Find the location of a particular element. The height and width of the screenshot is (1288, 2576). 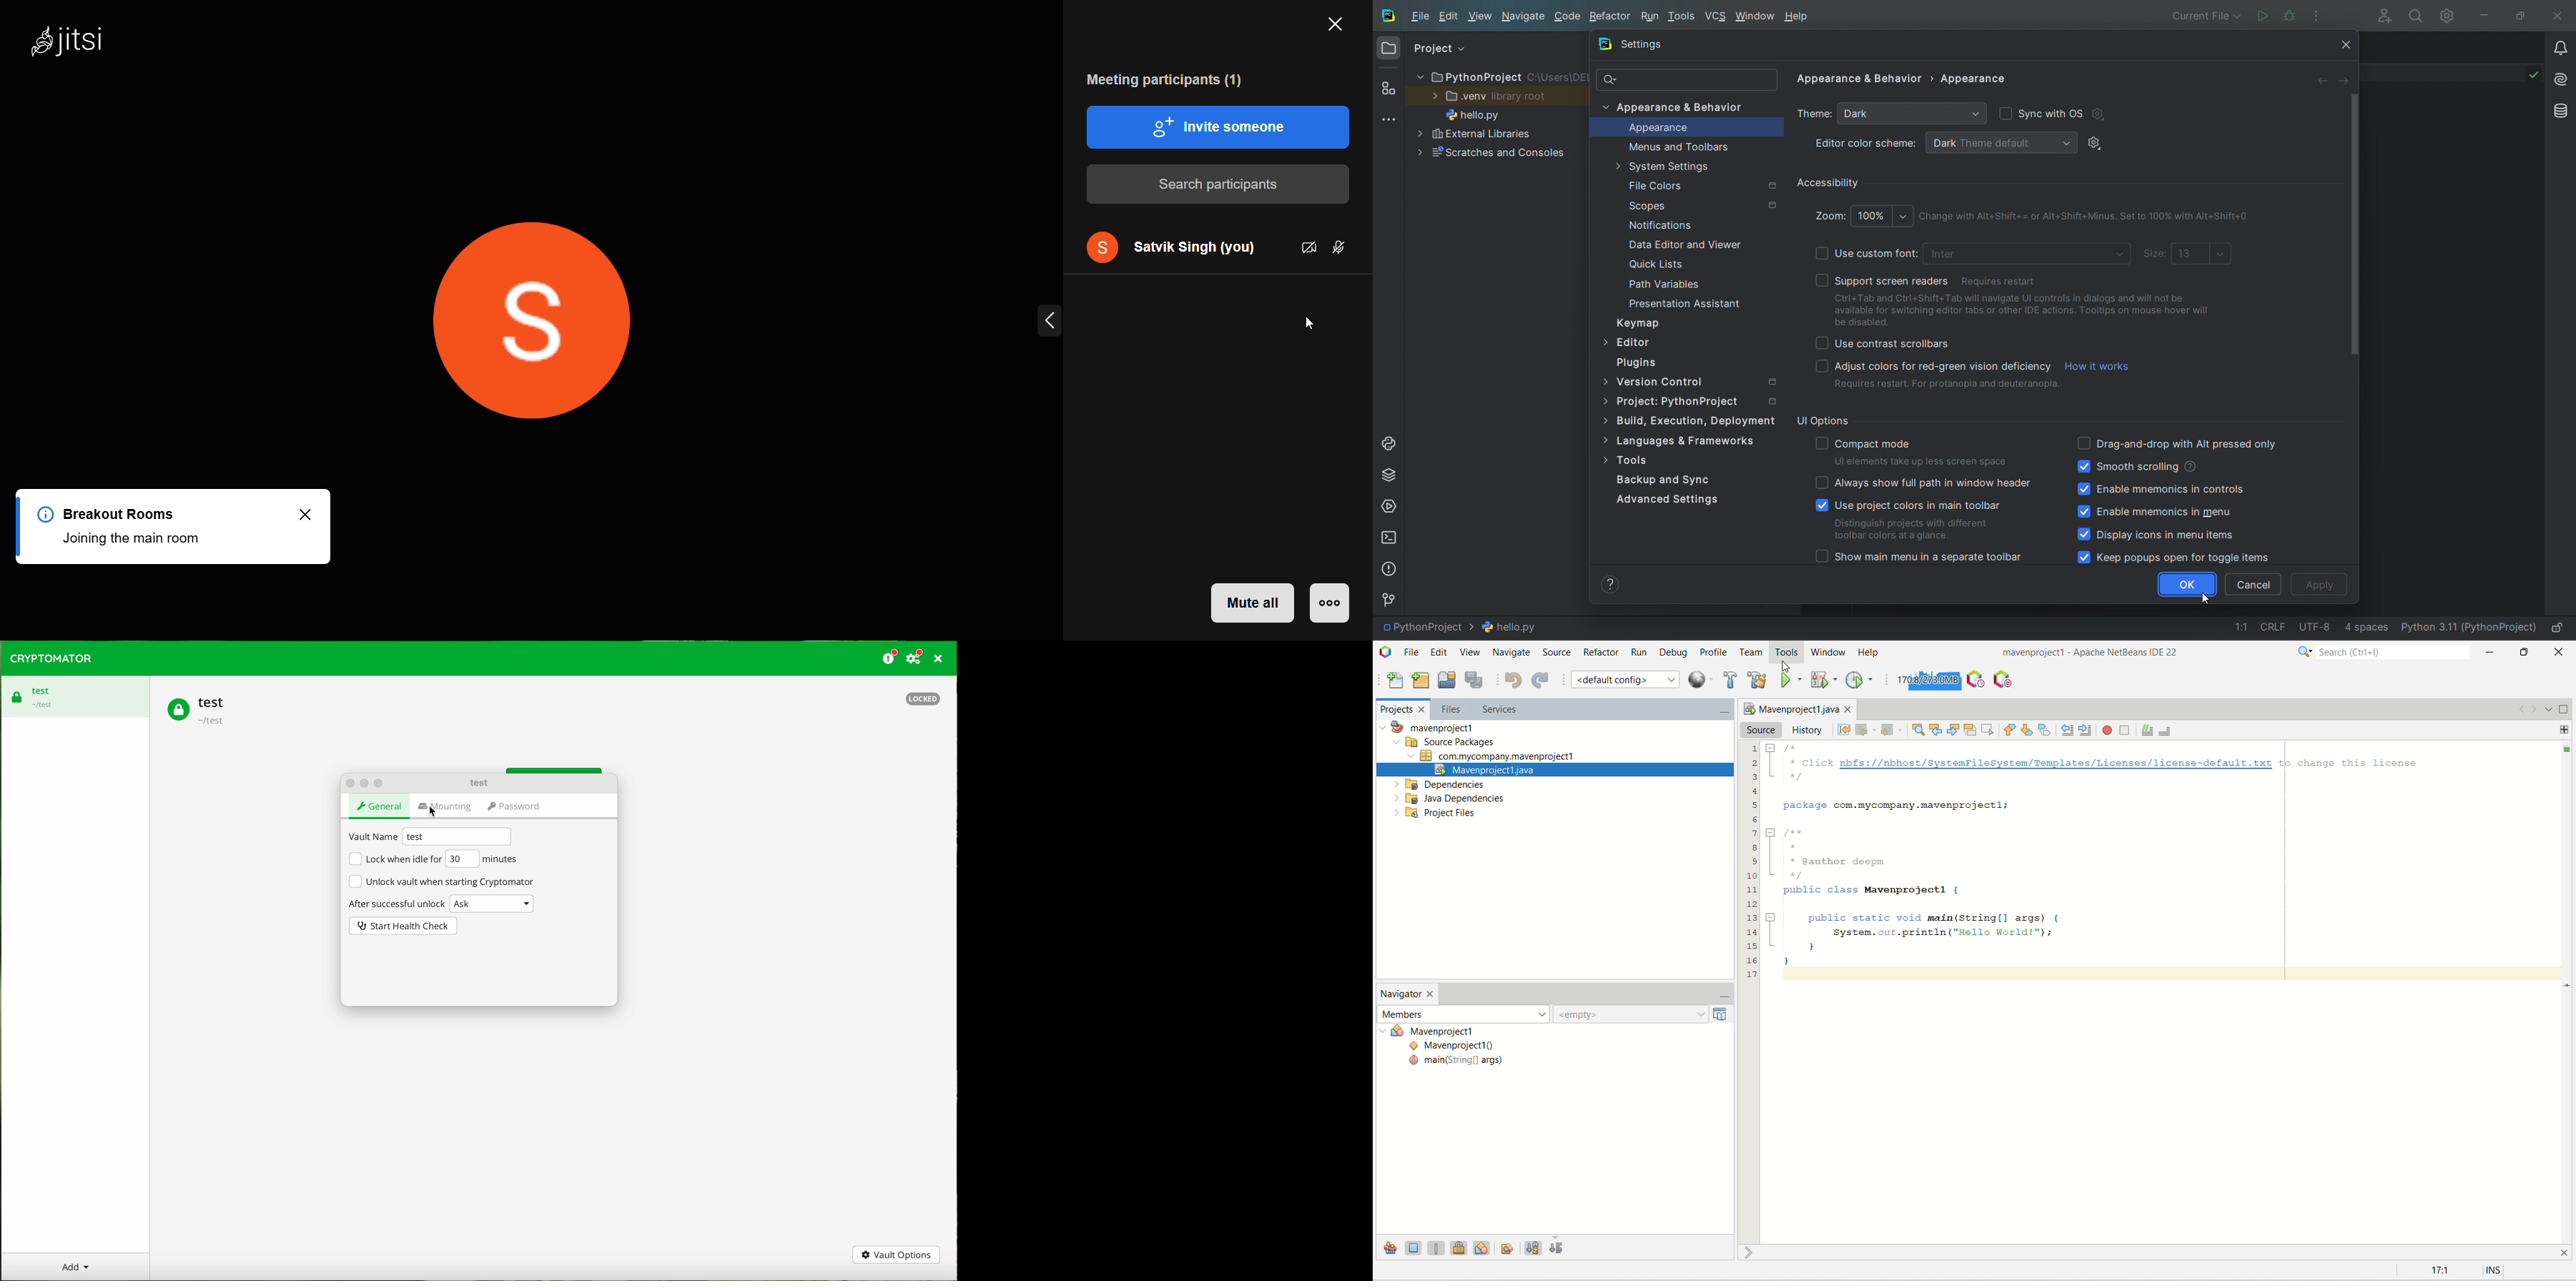

Use Contrast Scrollbars is located at coordinates (1948, 343).